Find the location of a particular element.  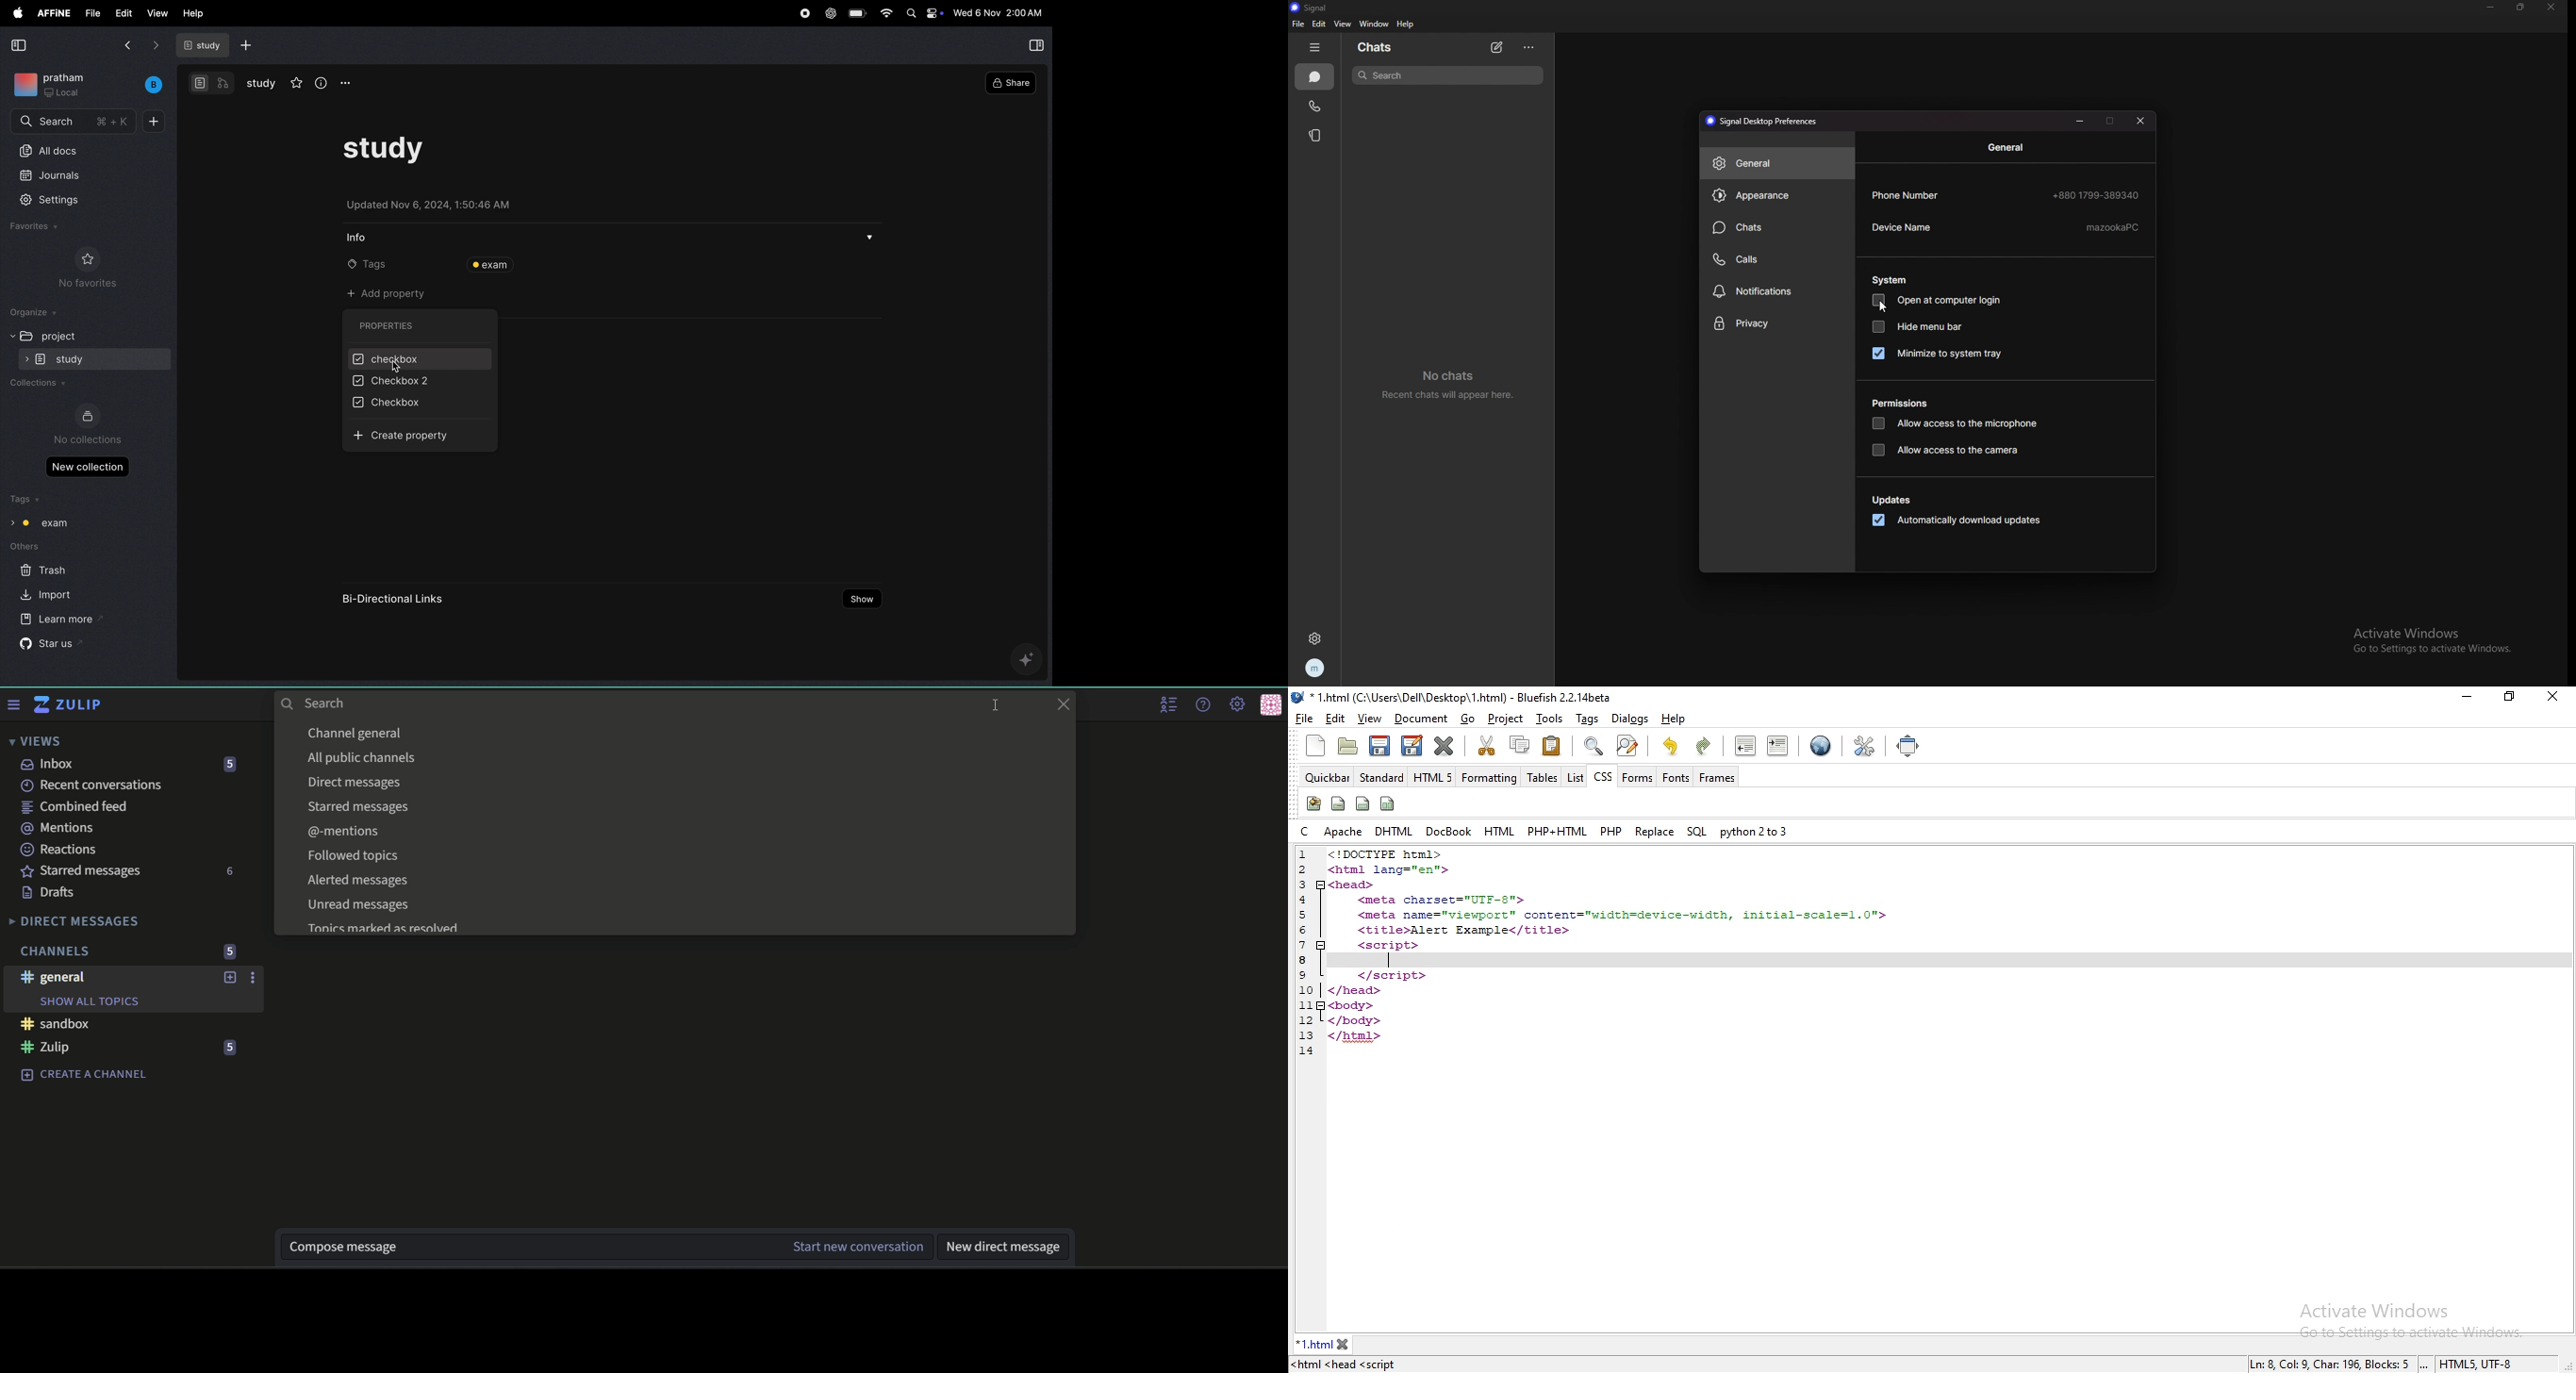

fonts is located at coordinates (1674, 778).